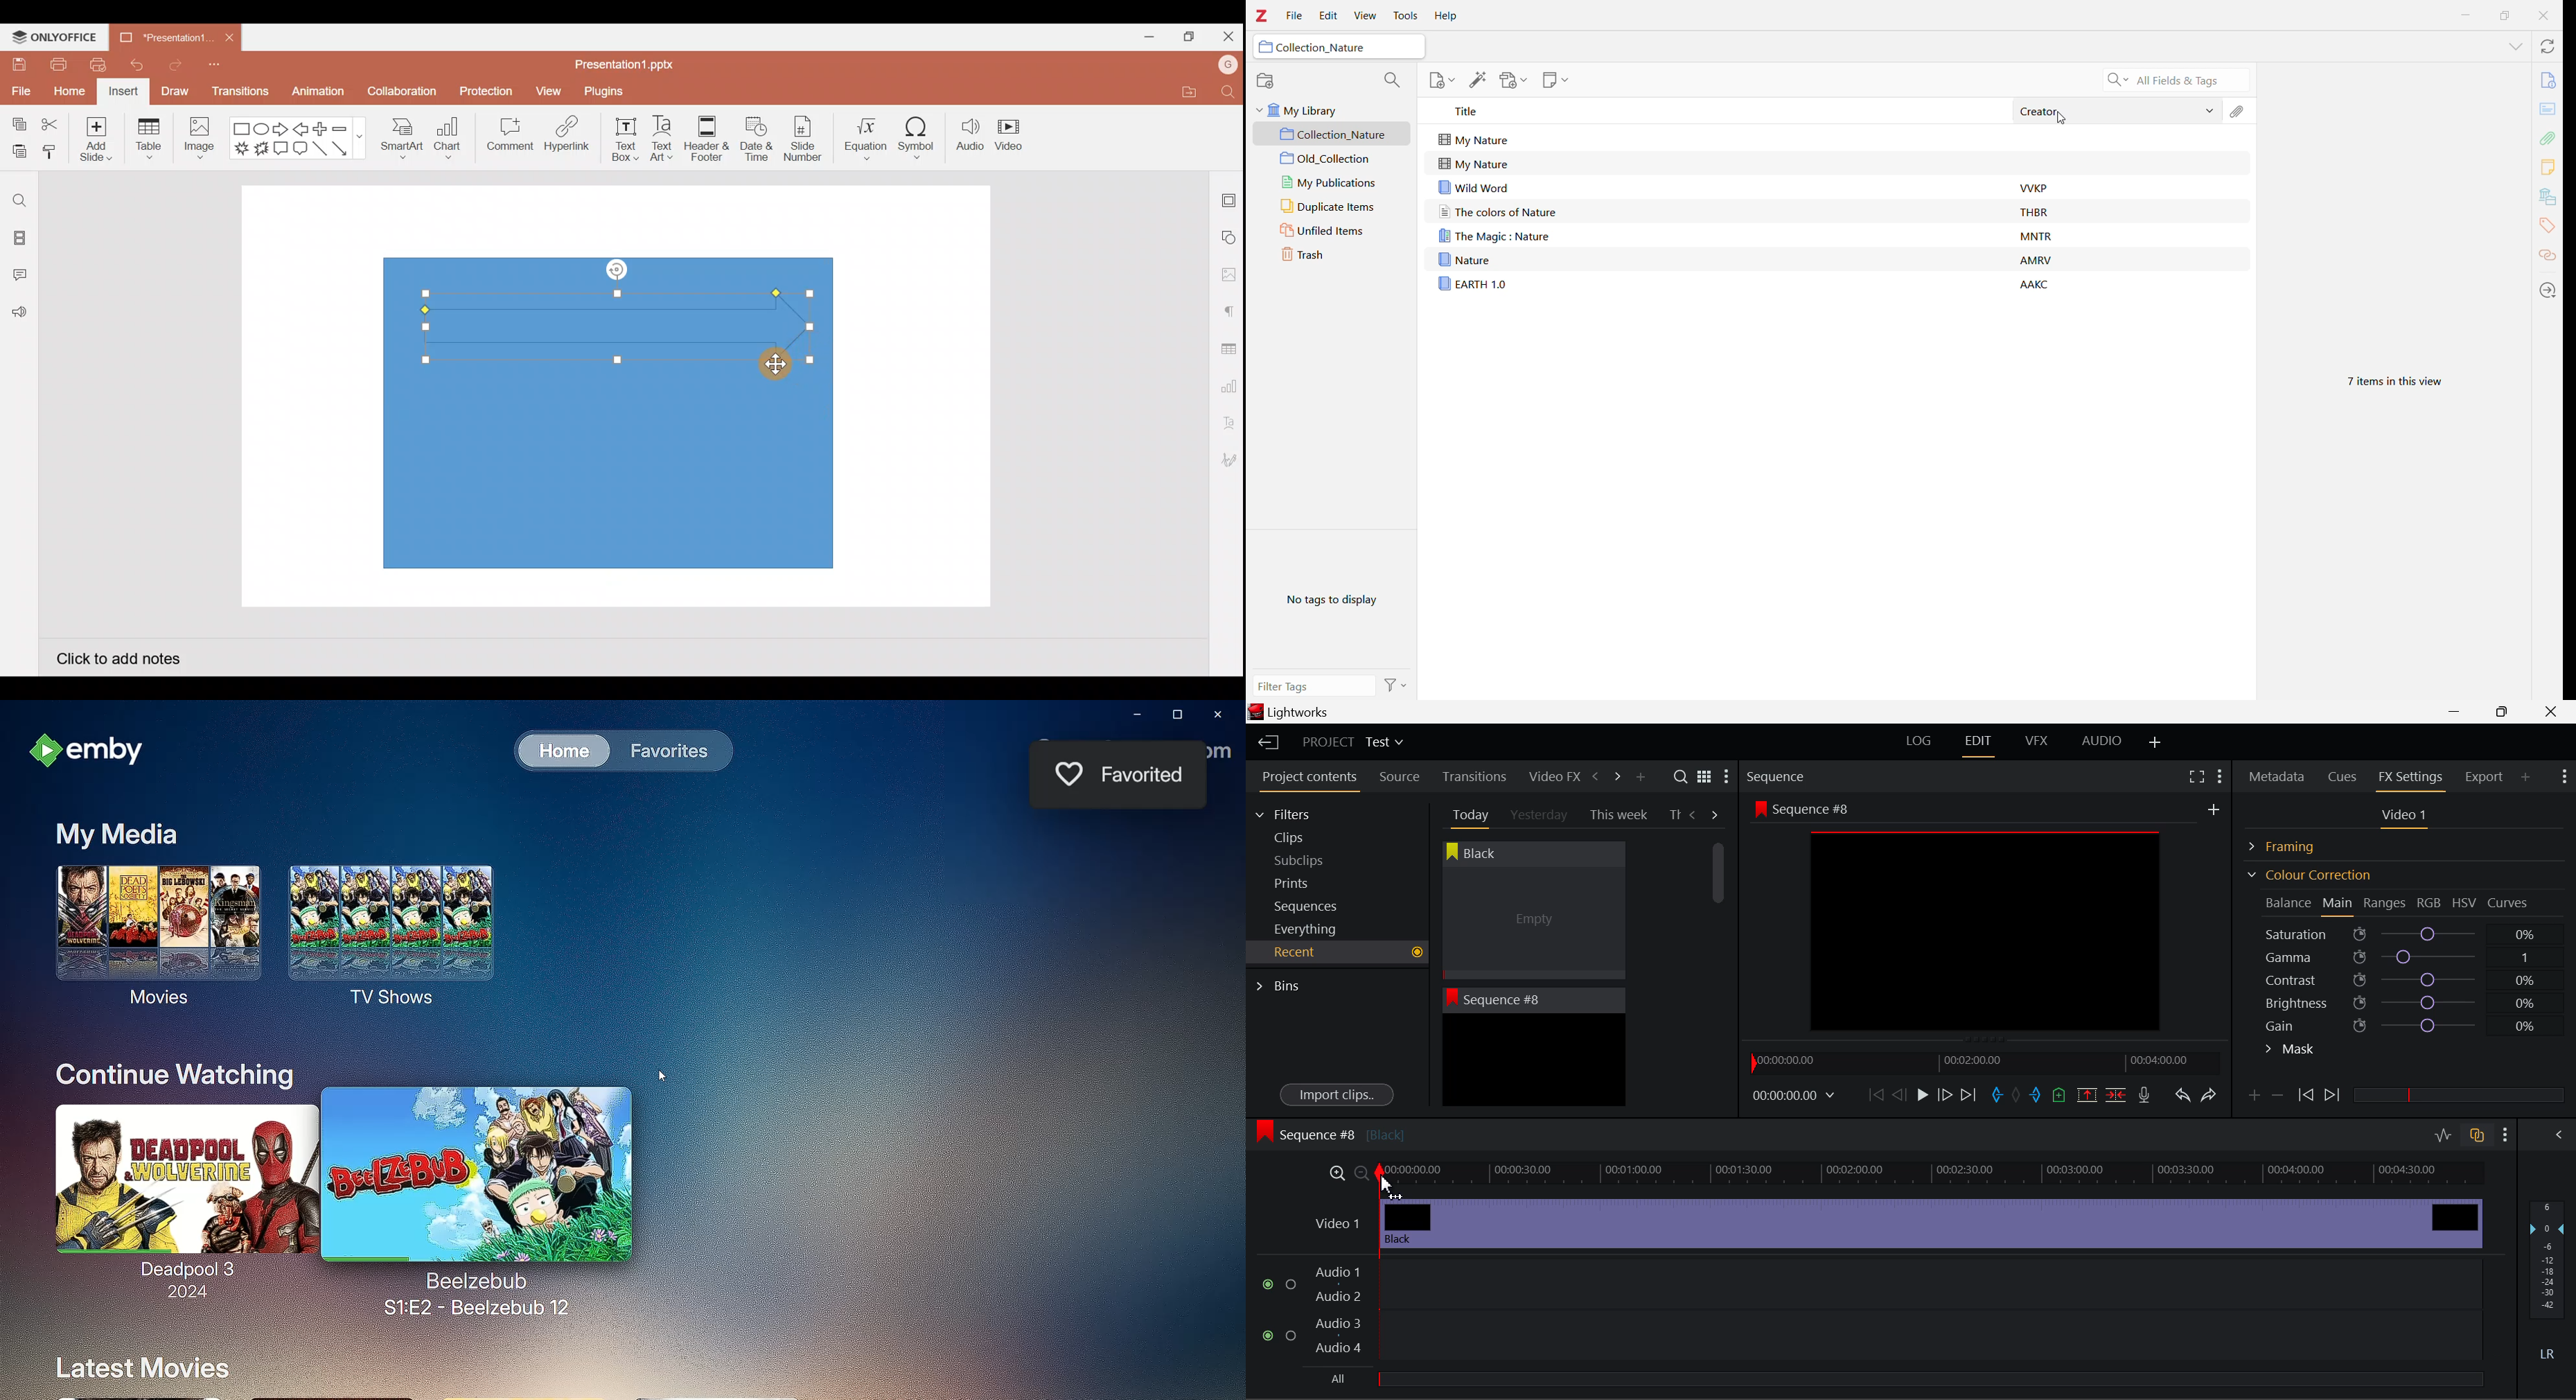 The height and width of the screenshot is (1400, 2576). I want to click on Paste, so click(16, 152).